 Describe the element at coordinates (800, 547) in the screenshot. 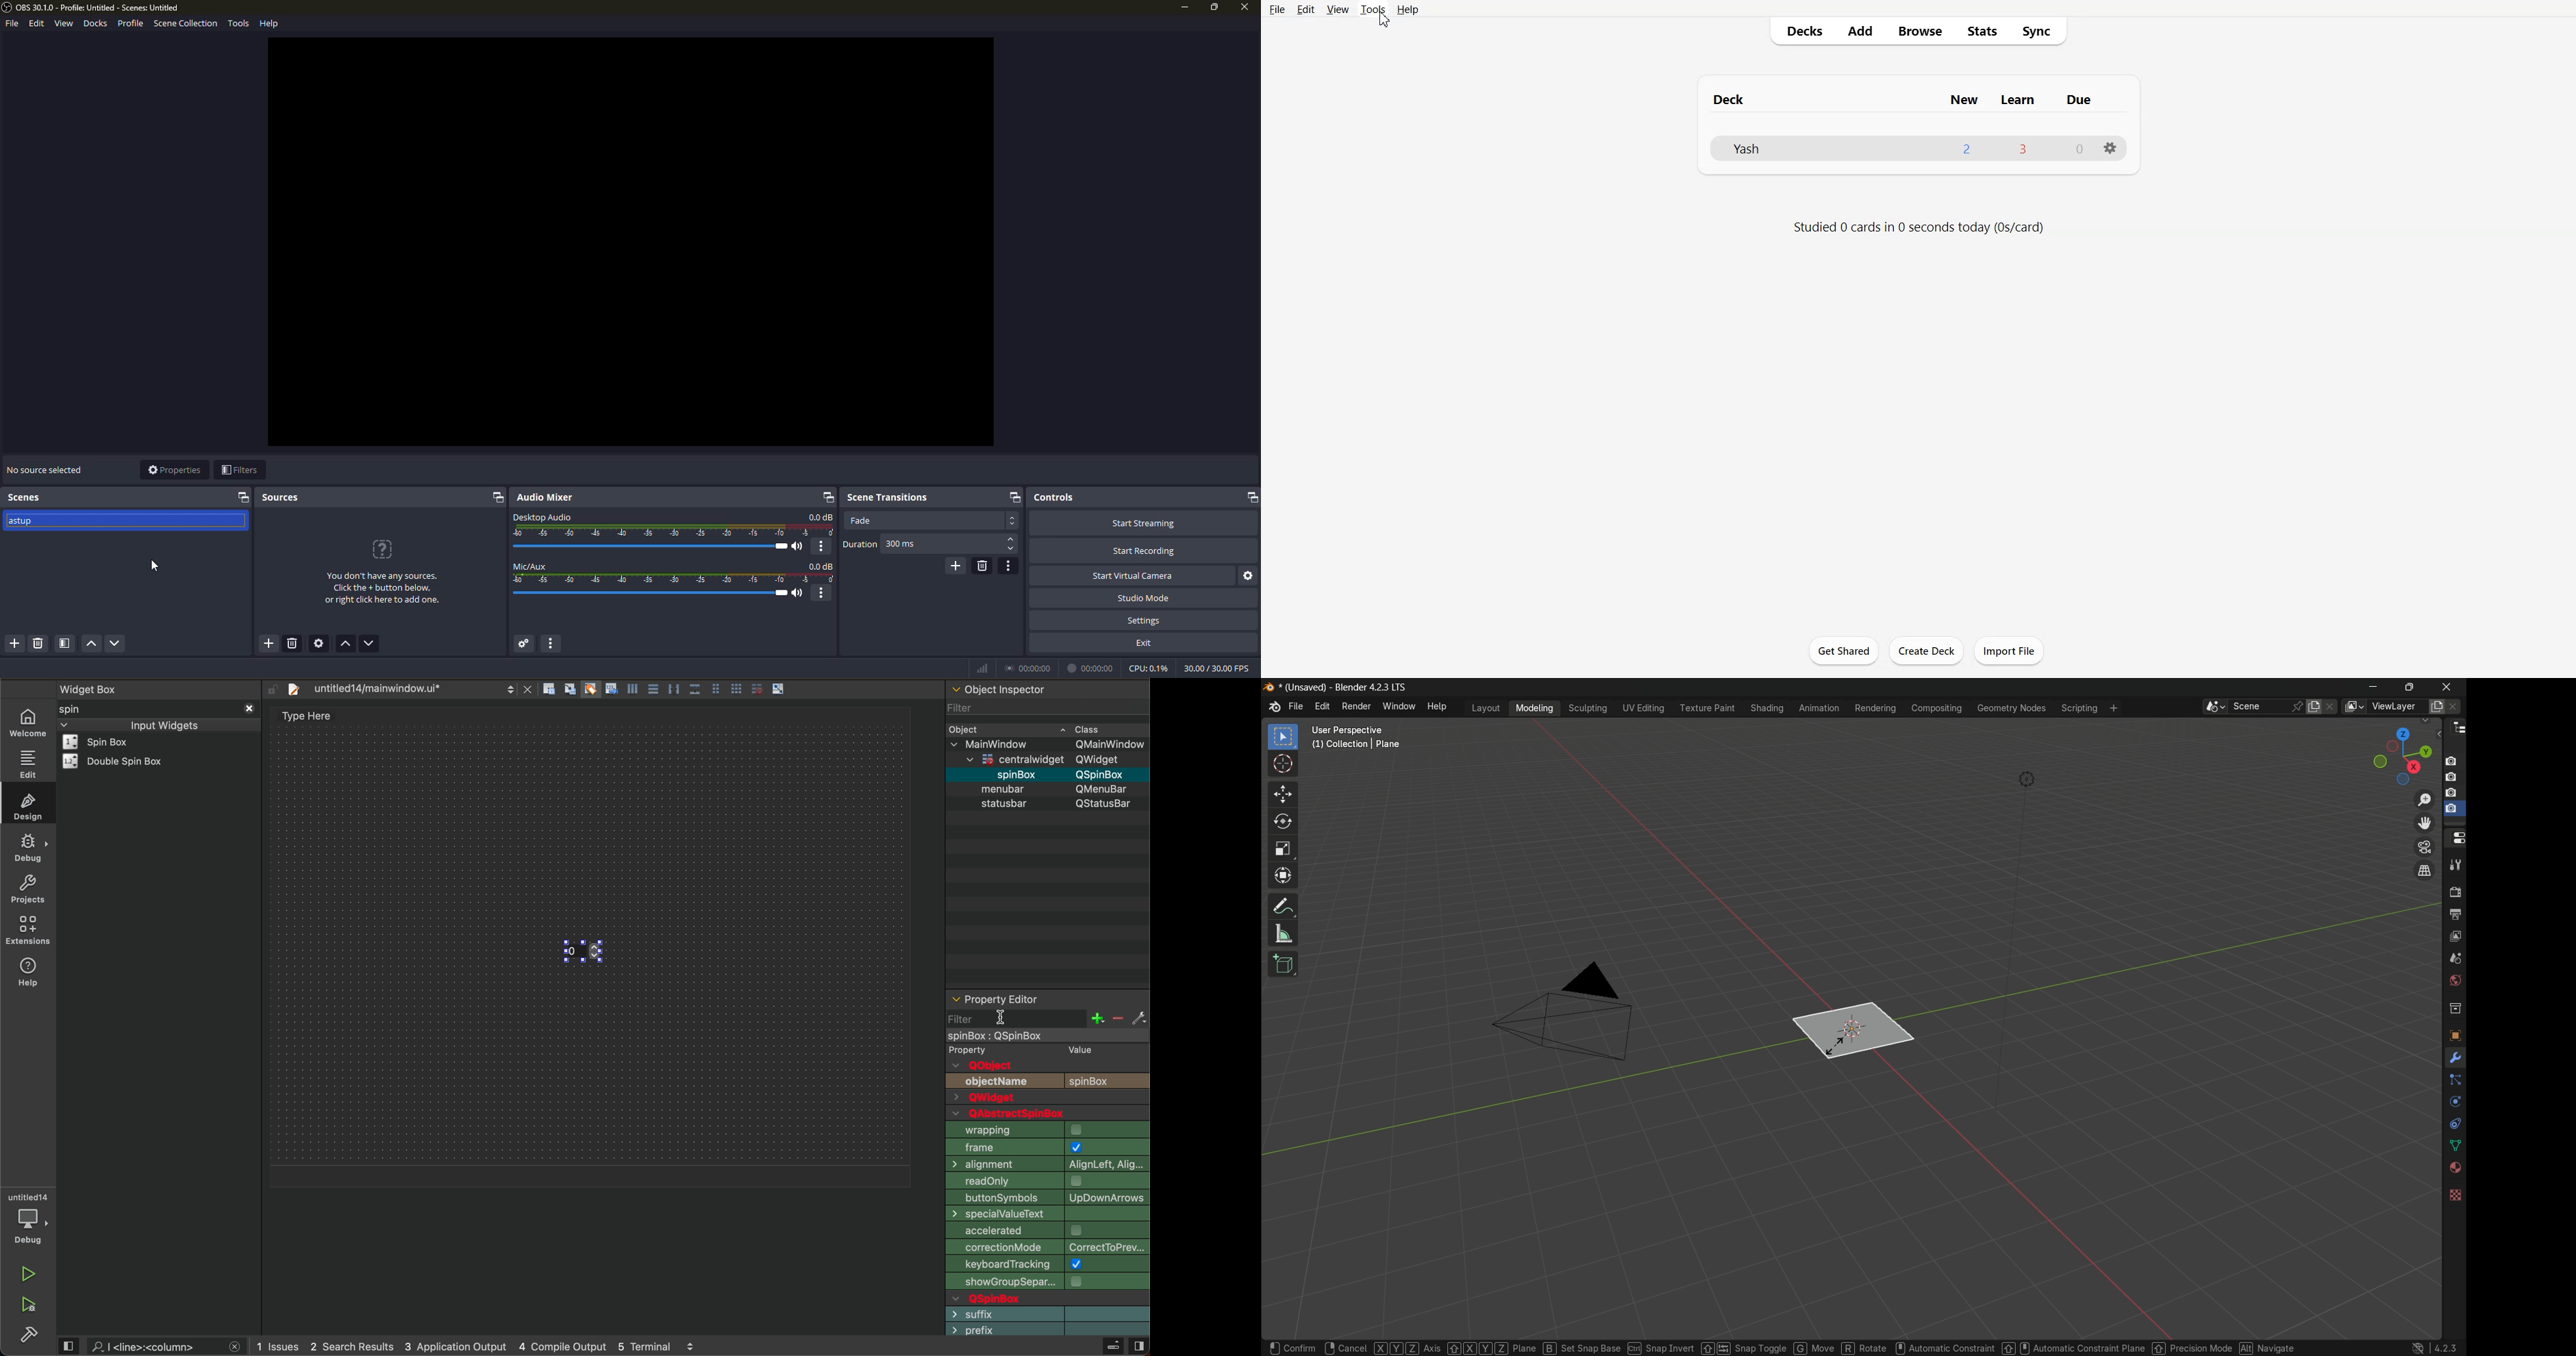

I see `mute` at that location.